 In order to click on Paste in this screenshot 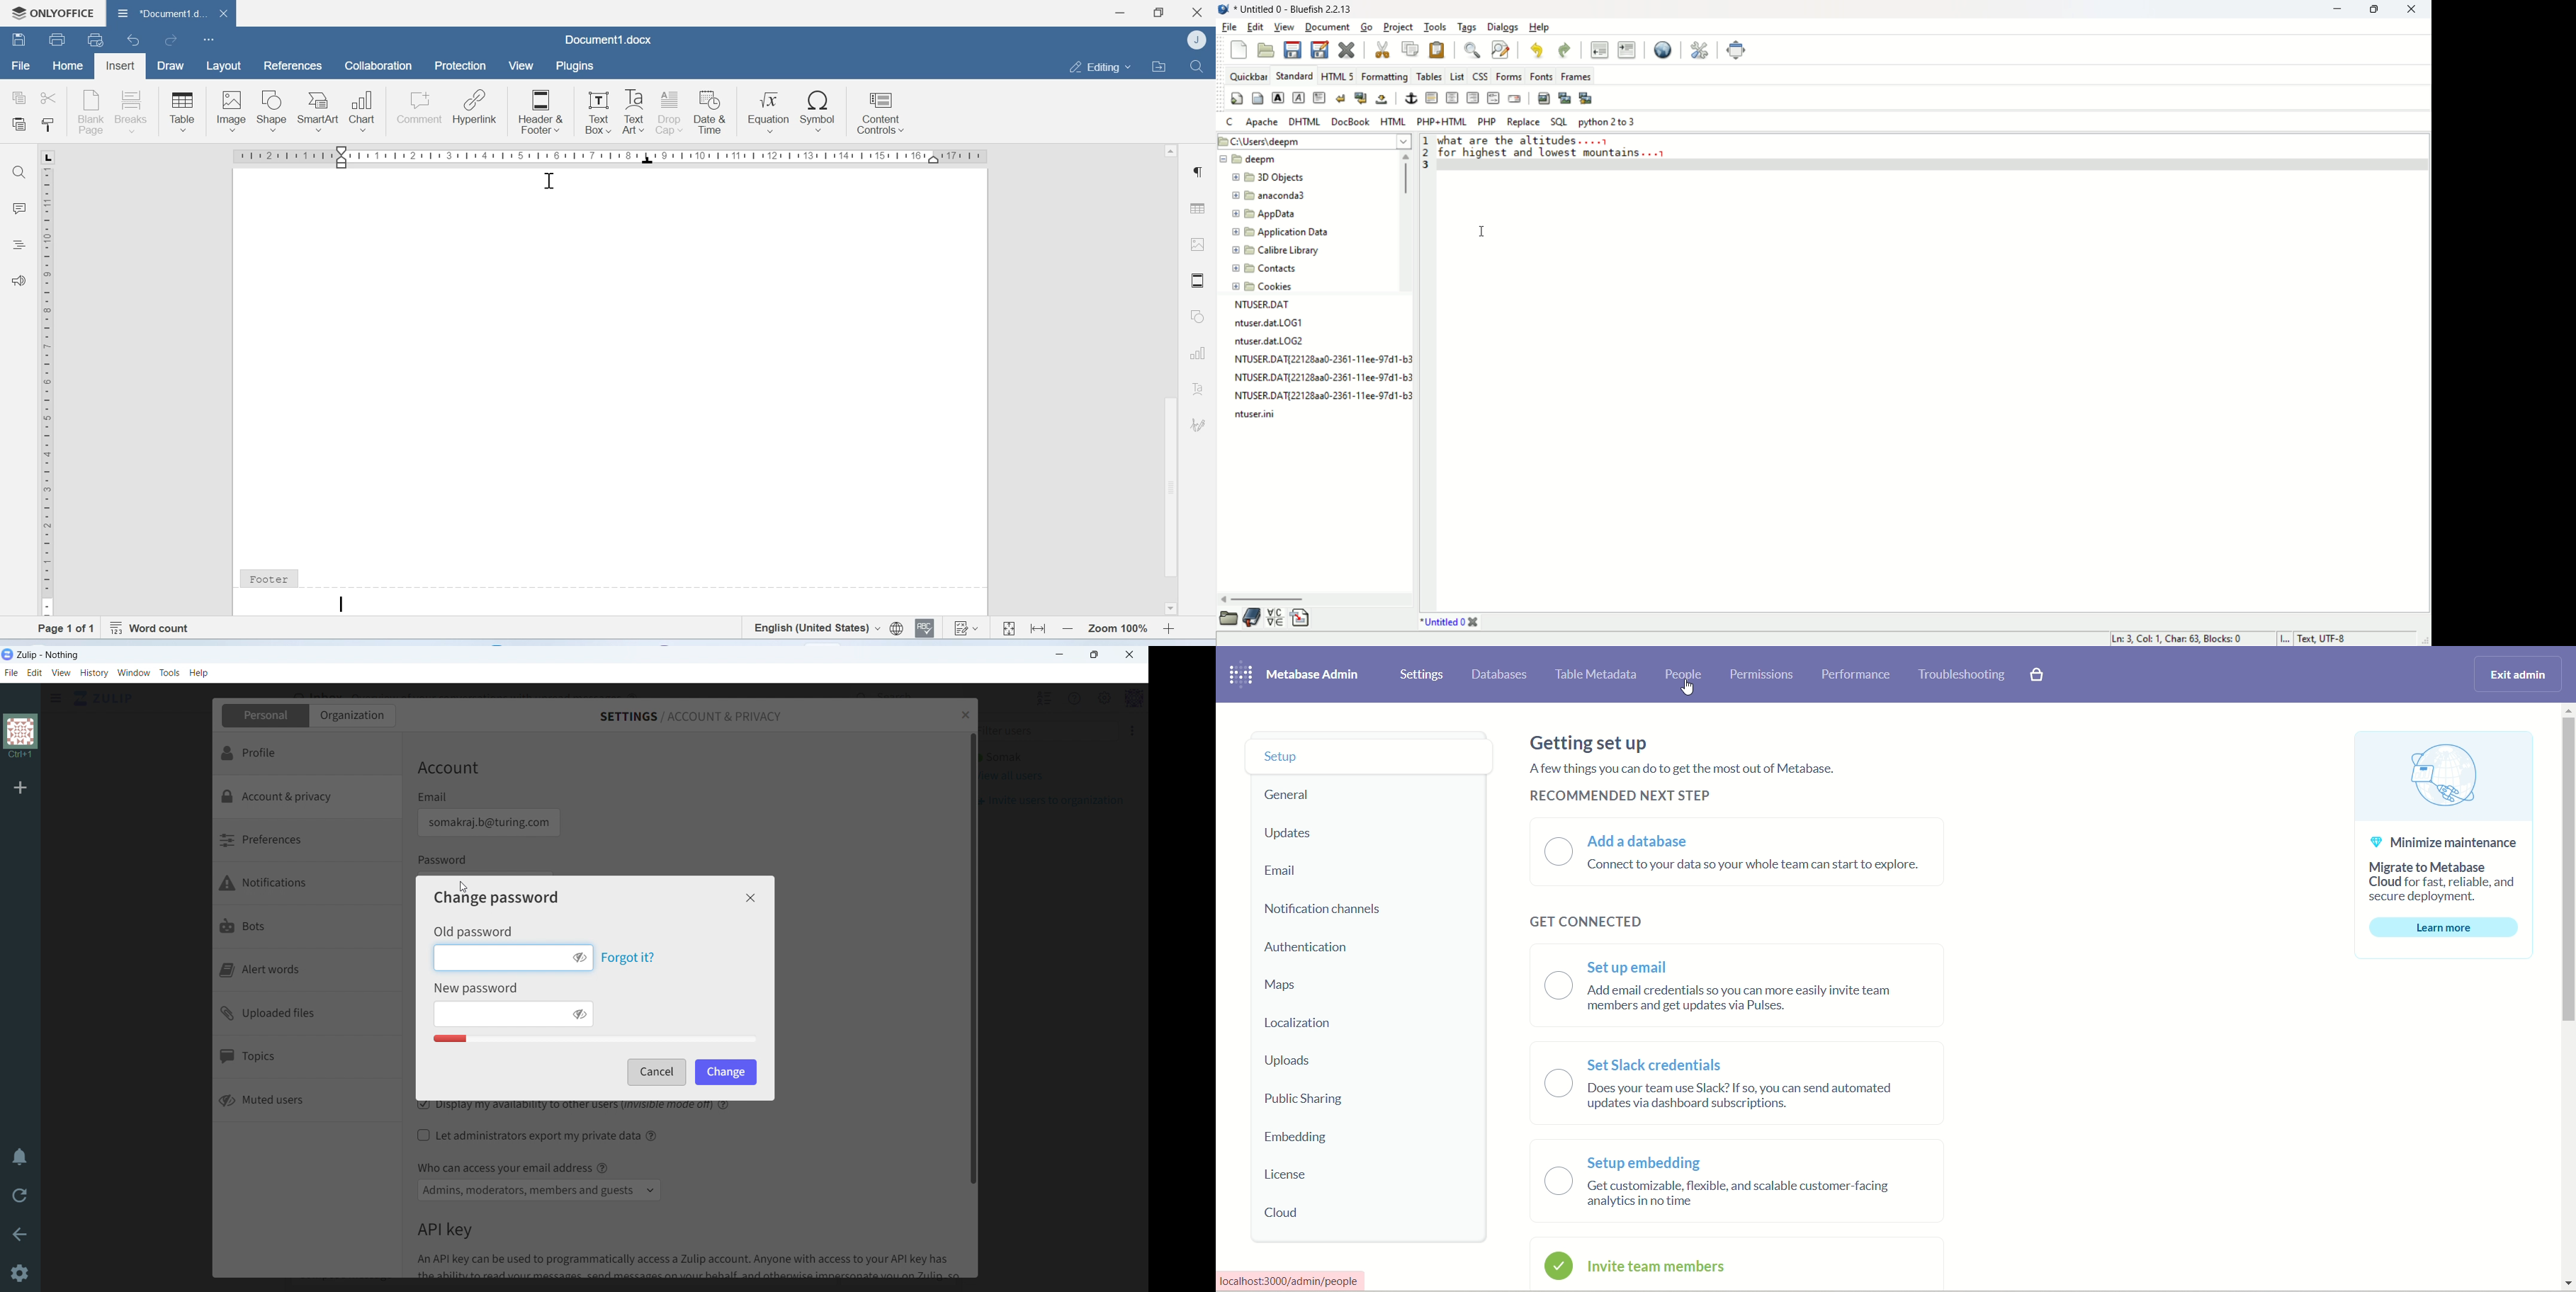, I will do `click(20, 125)`.